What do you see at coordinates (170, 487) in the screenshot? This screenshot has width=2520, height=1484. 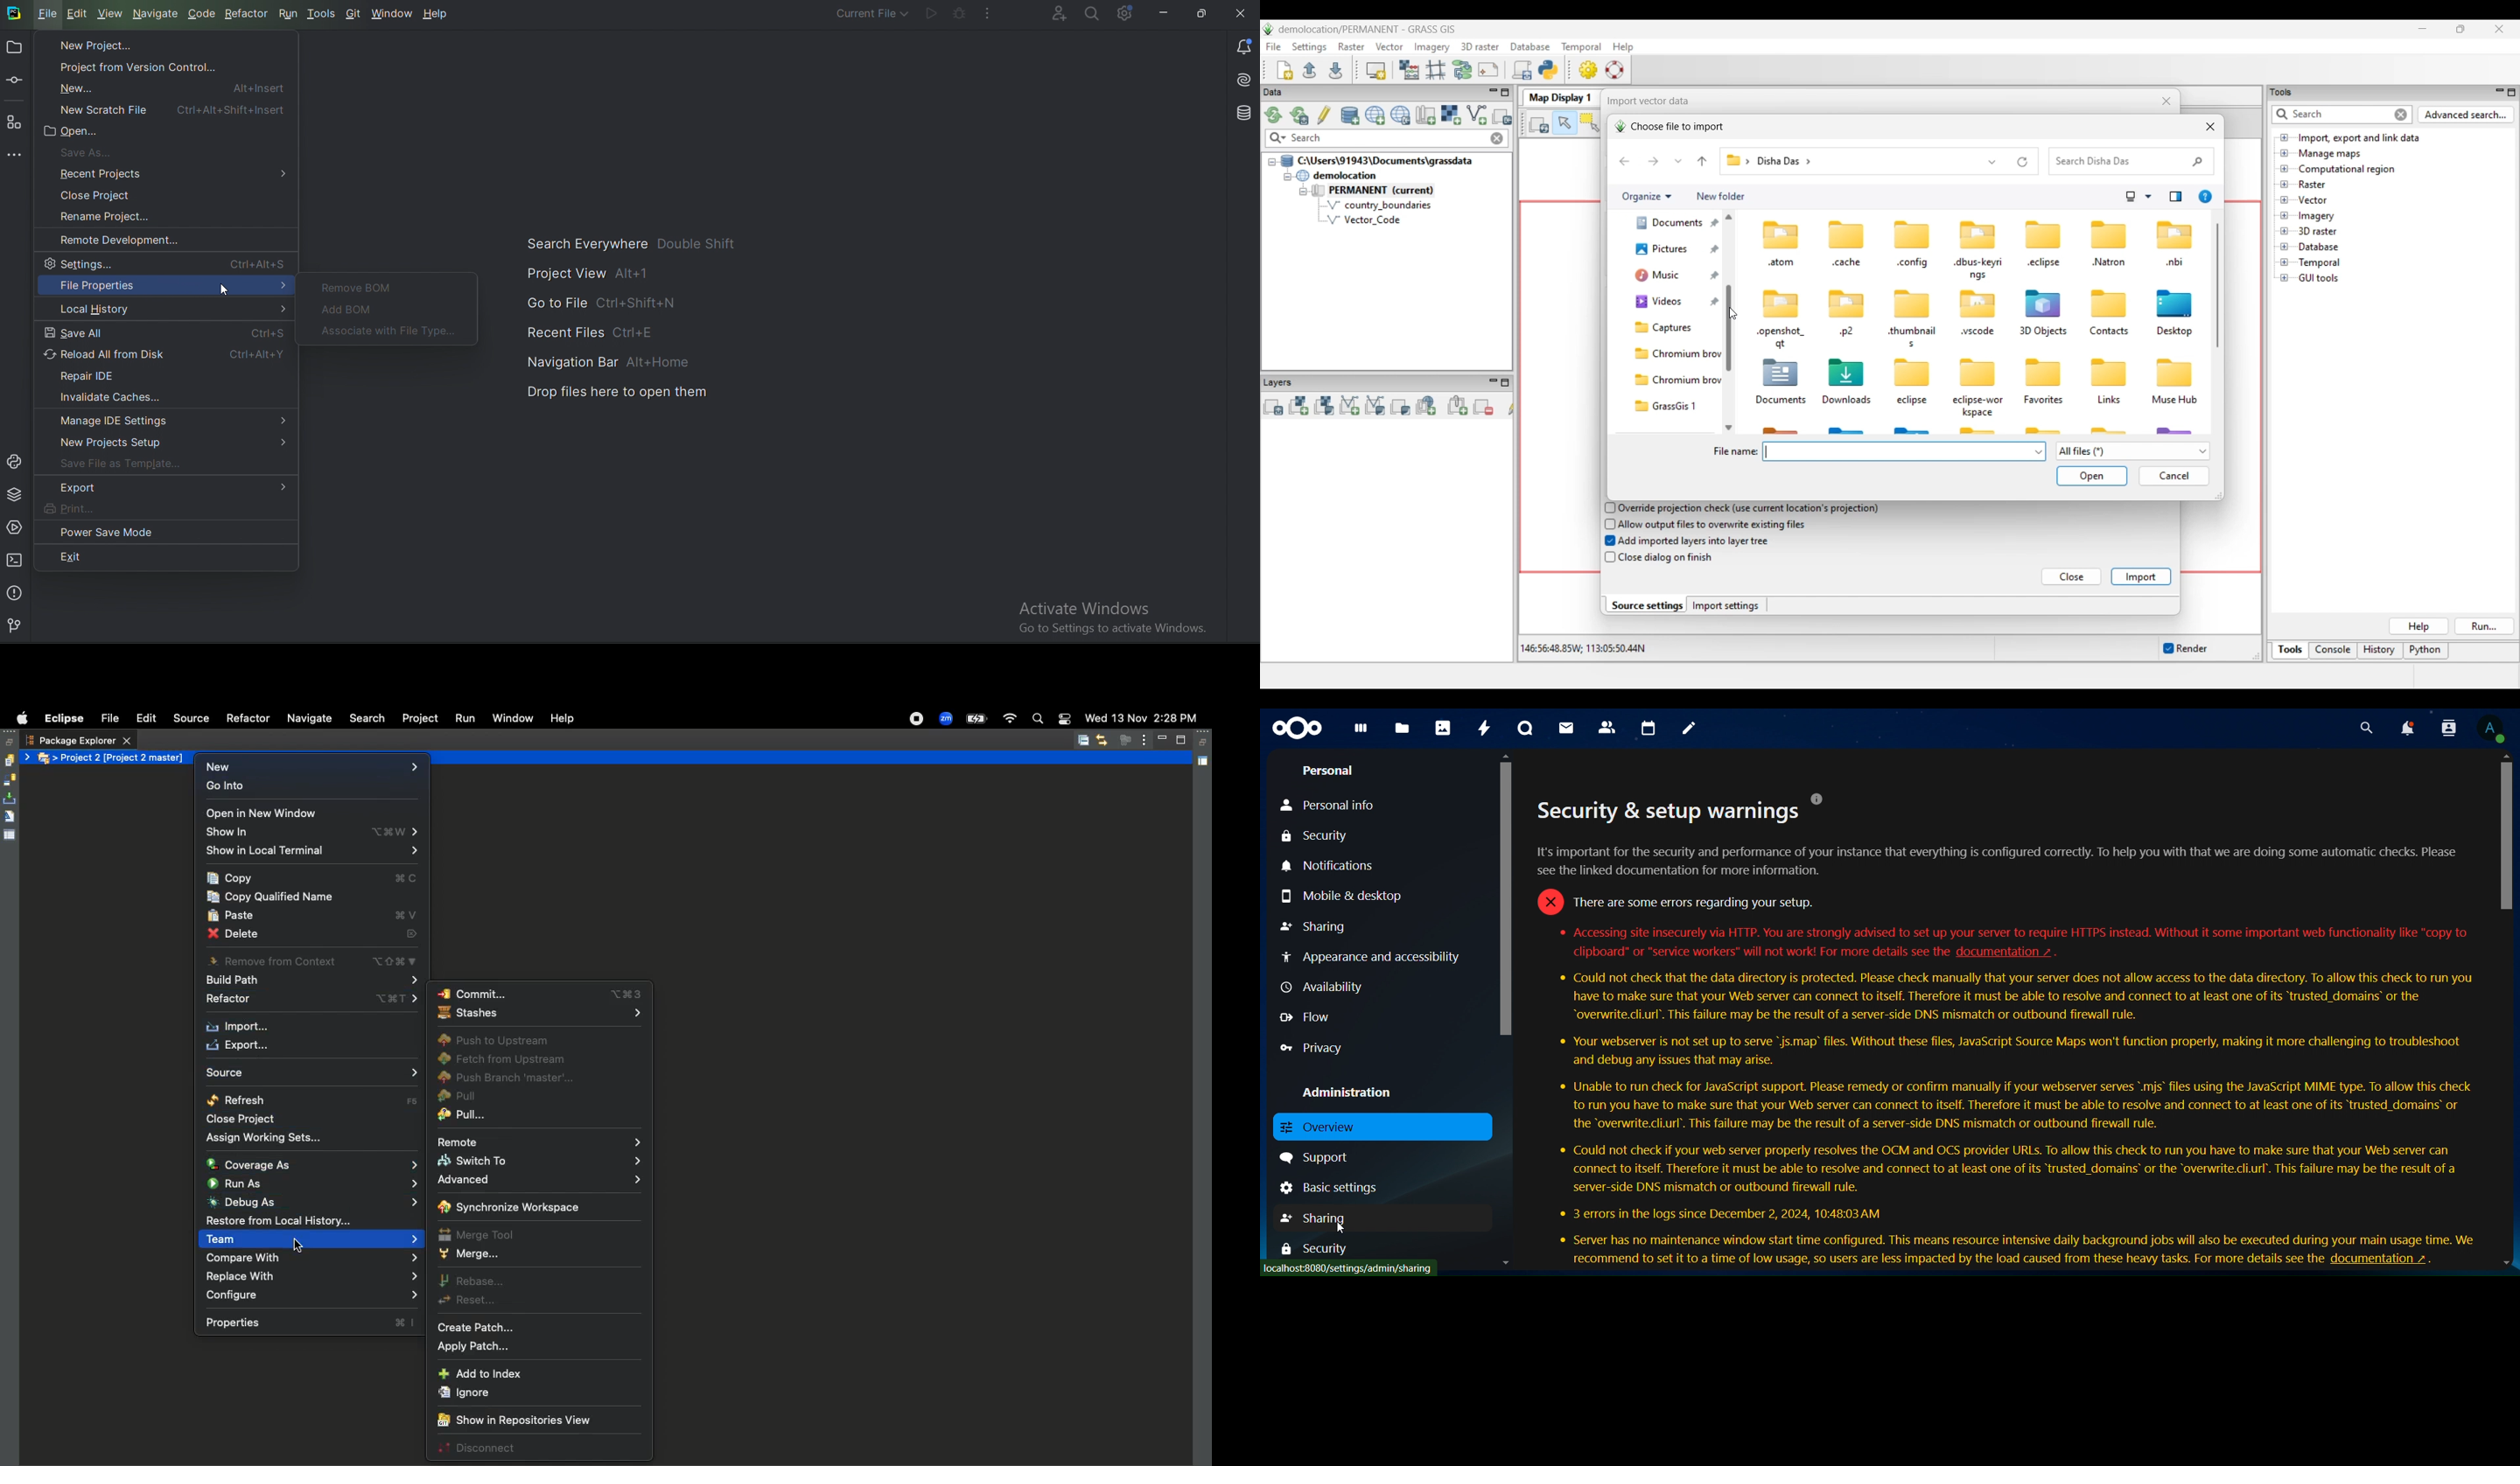 I see `Export` at bounding box center [170, 487].